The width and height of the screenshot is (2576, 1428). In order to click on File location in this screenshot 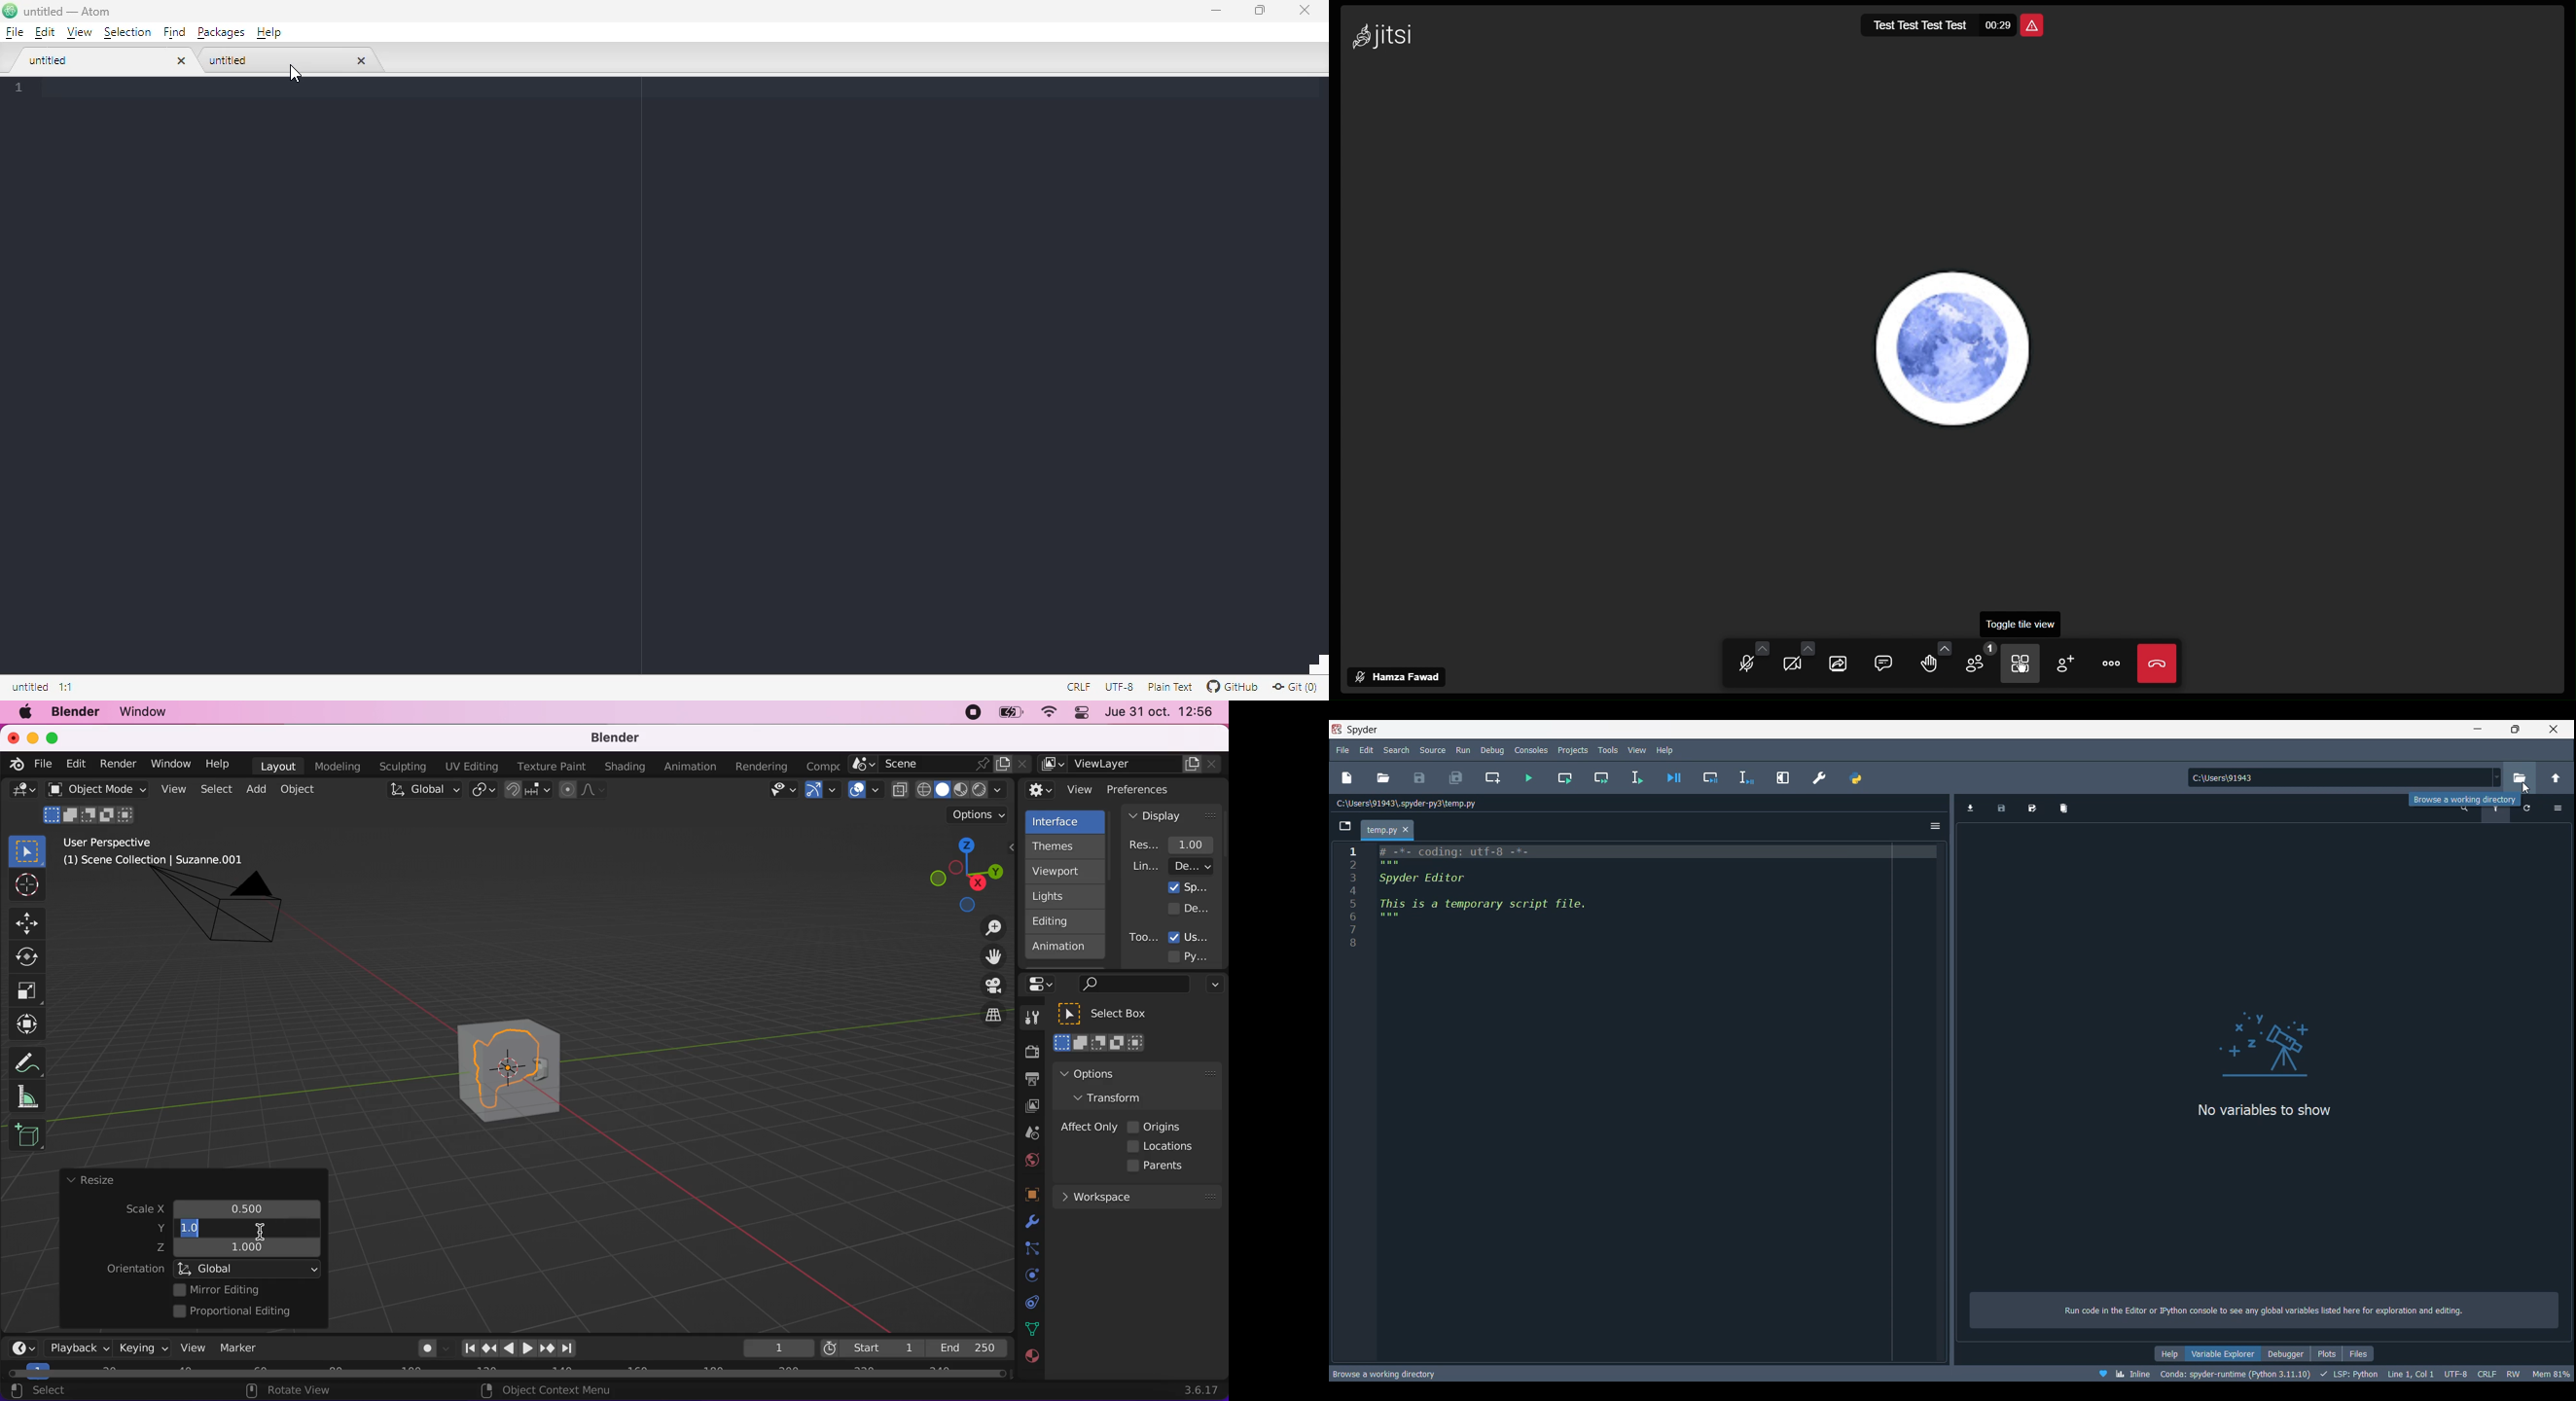, I will do `click(1408, 804)`.